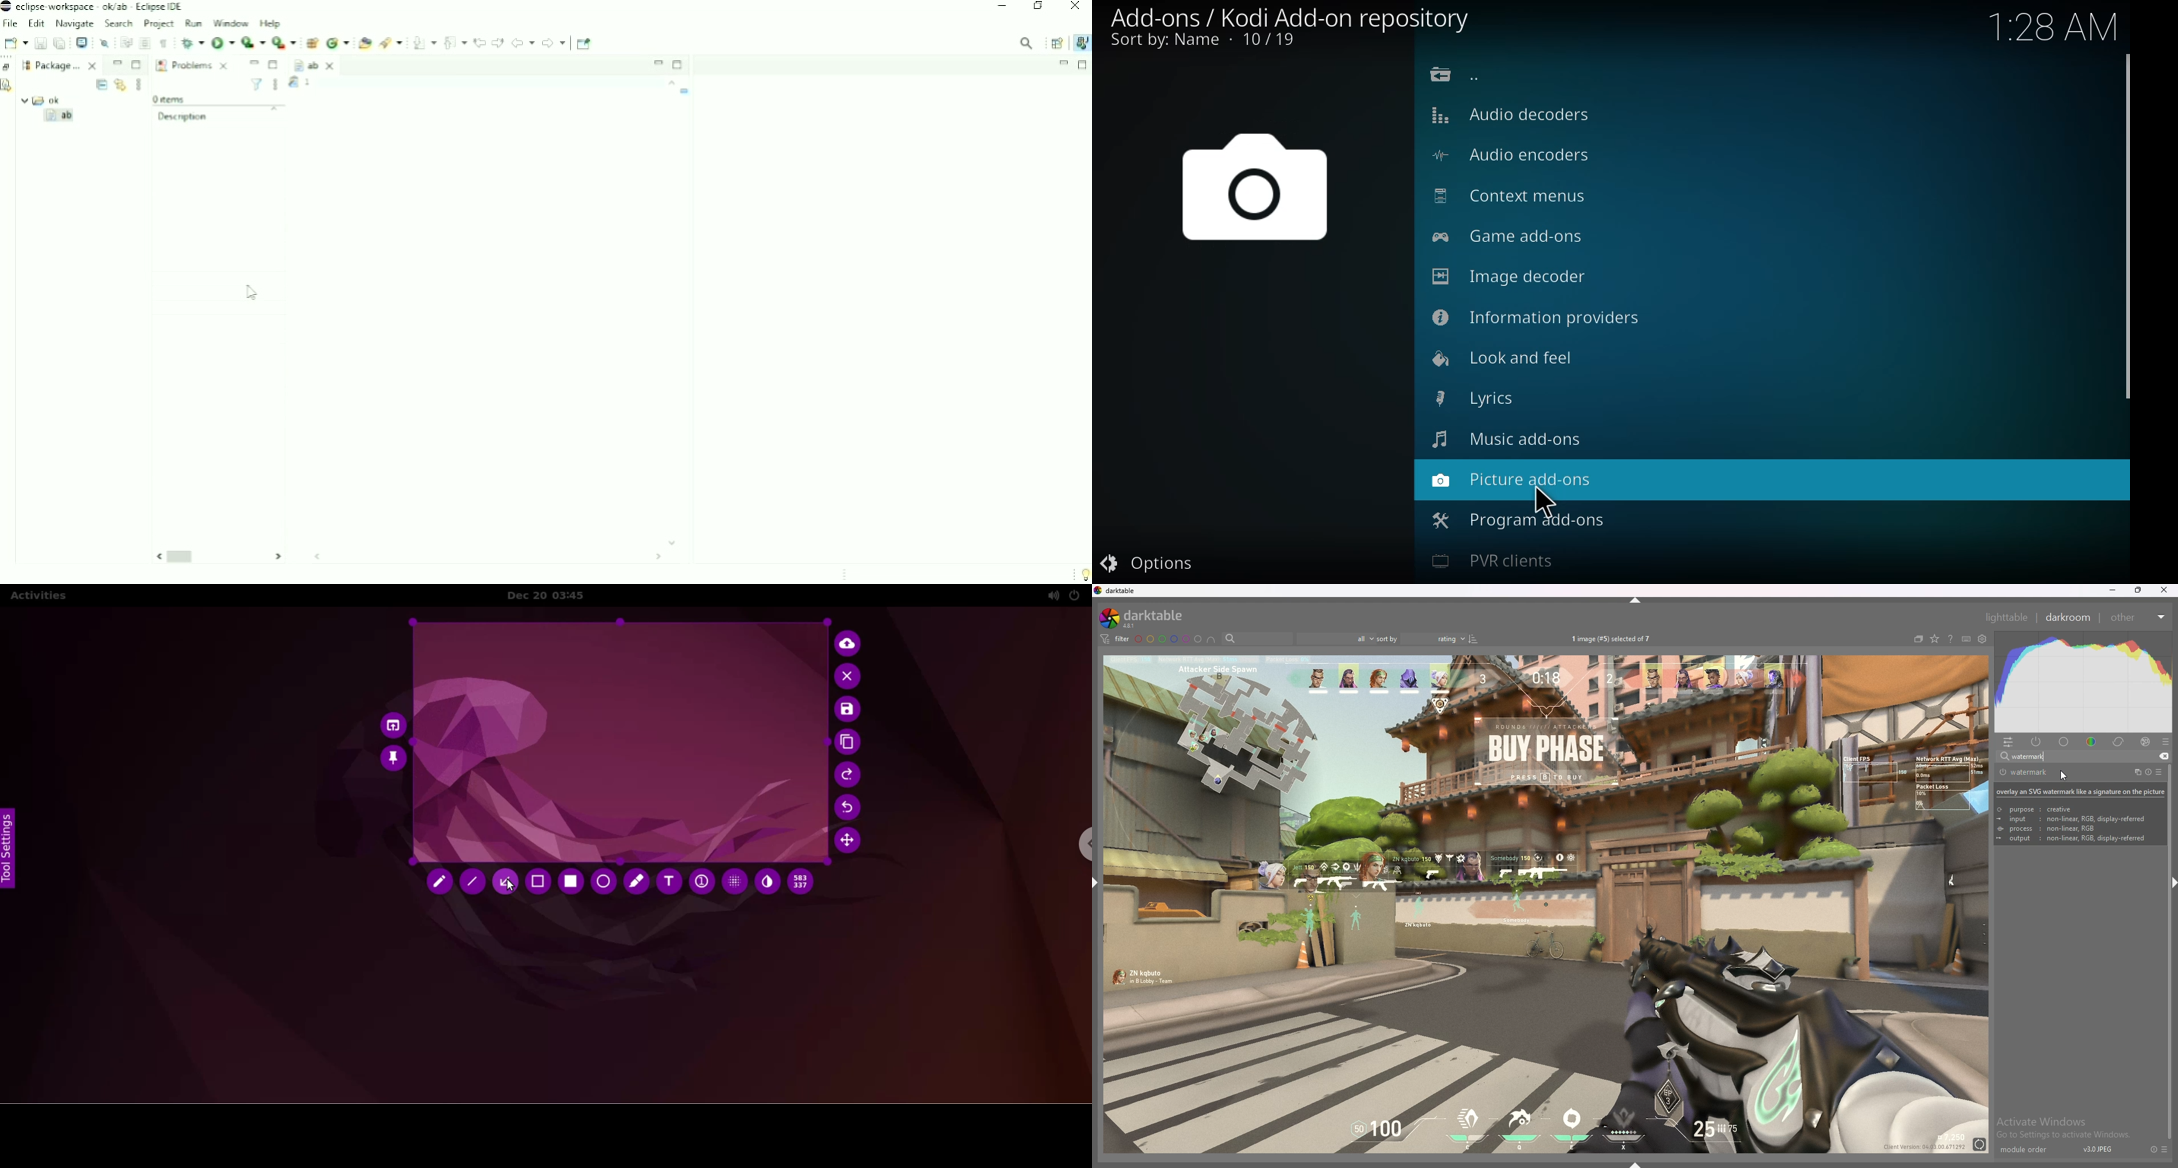  I want to click on Restore, so click(8, 68).